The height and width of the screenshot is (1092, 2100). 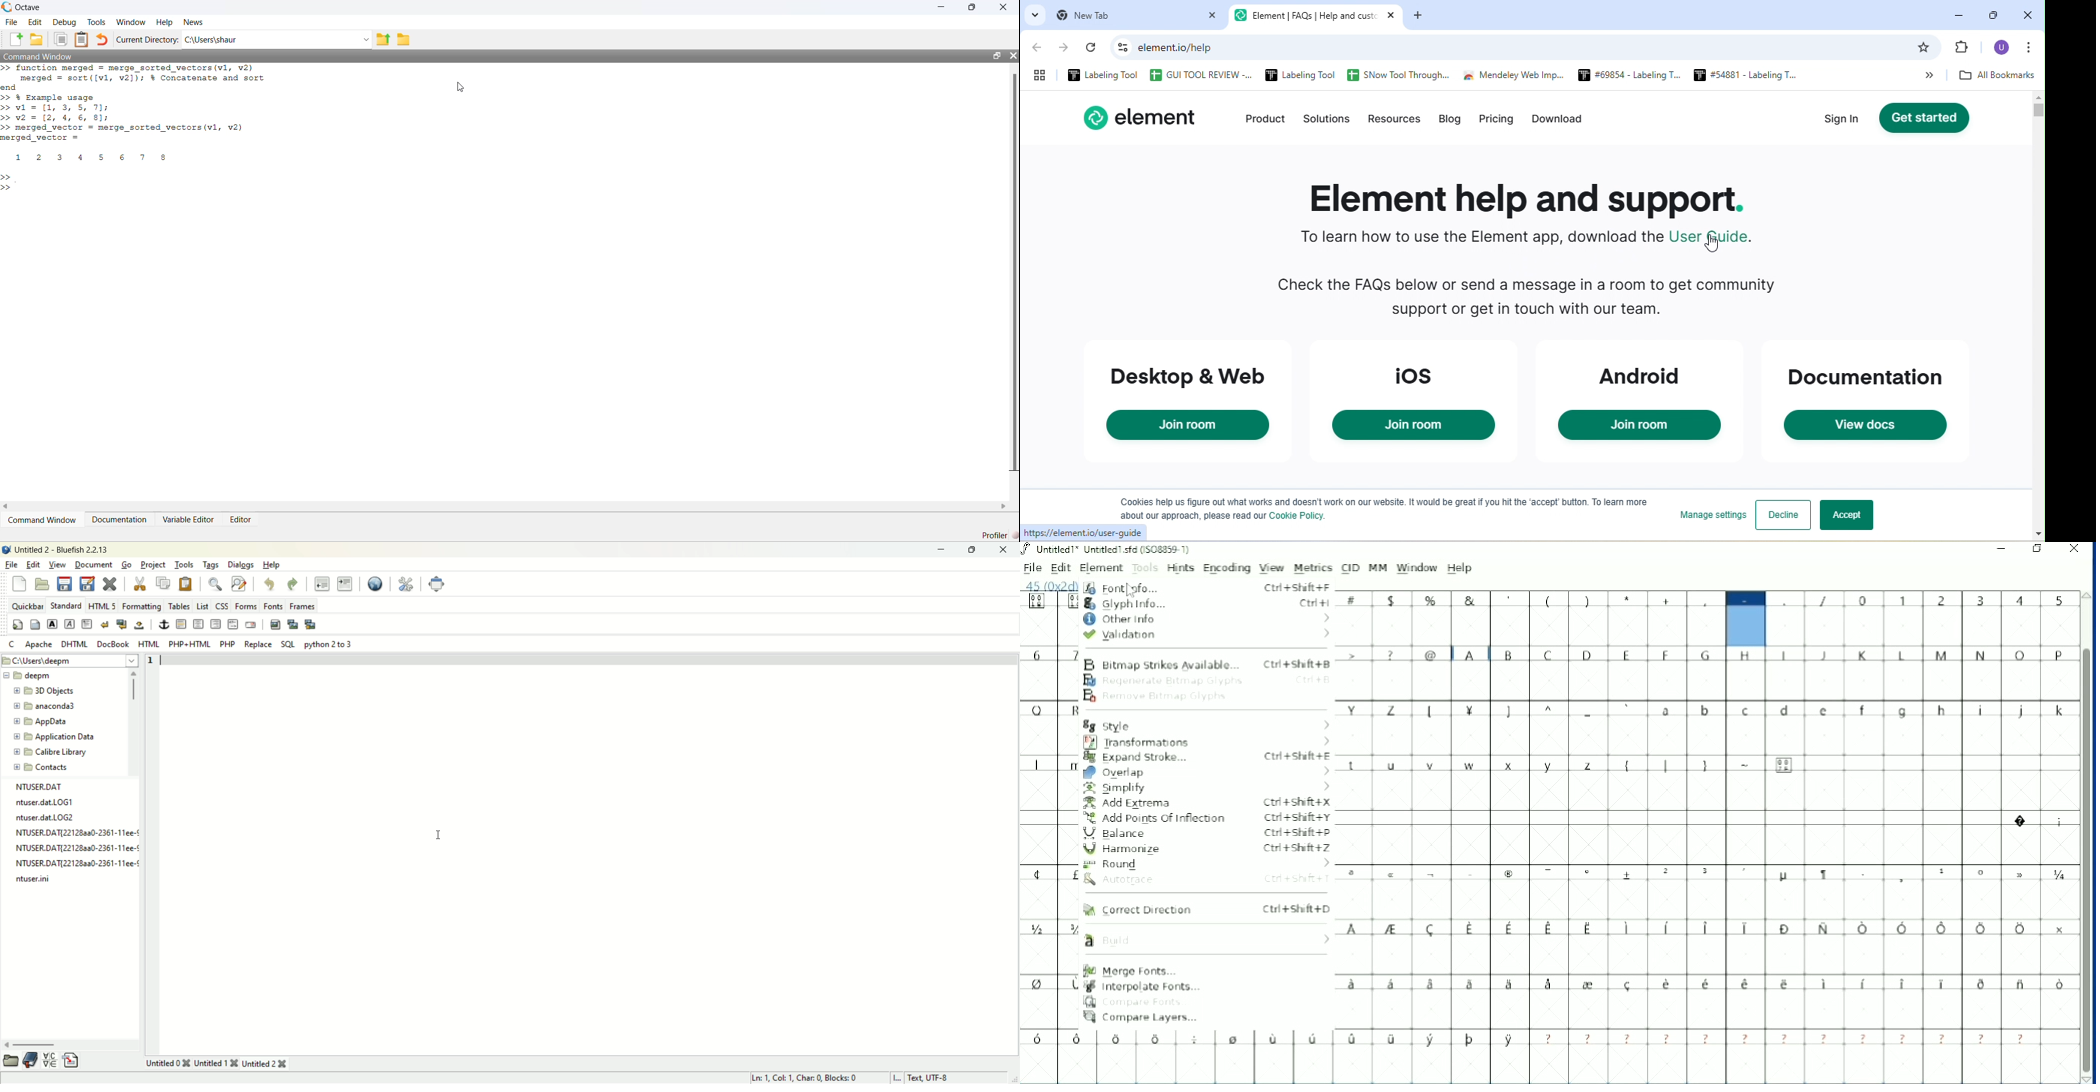 I want to click on manage settings, so click(x=1709, y=515).